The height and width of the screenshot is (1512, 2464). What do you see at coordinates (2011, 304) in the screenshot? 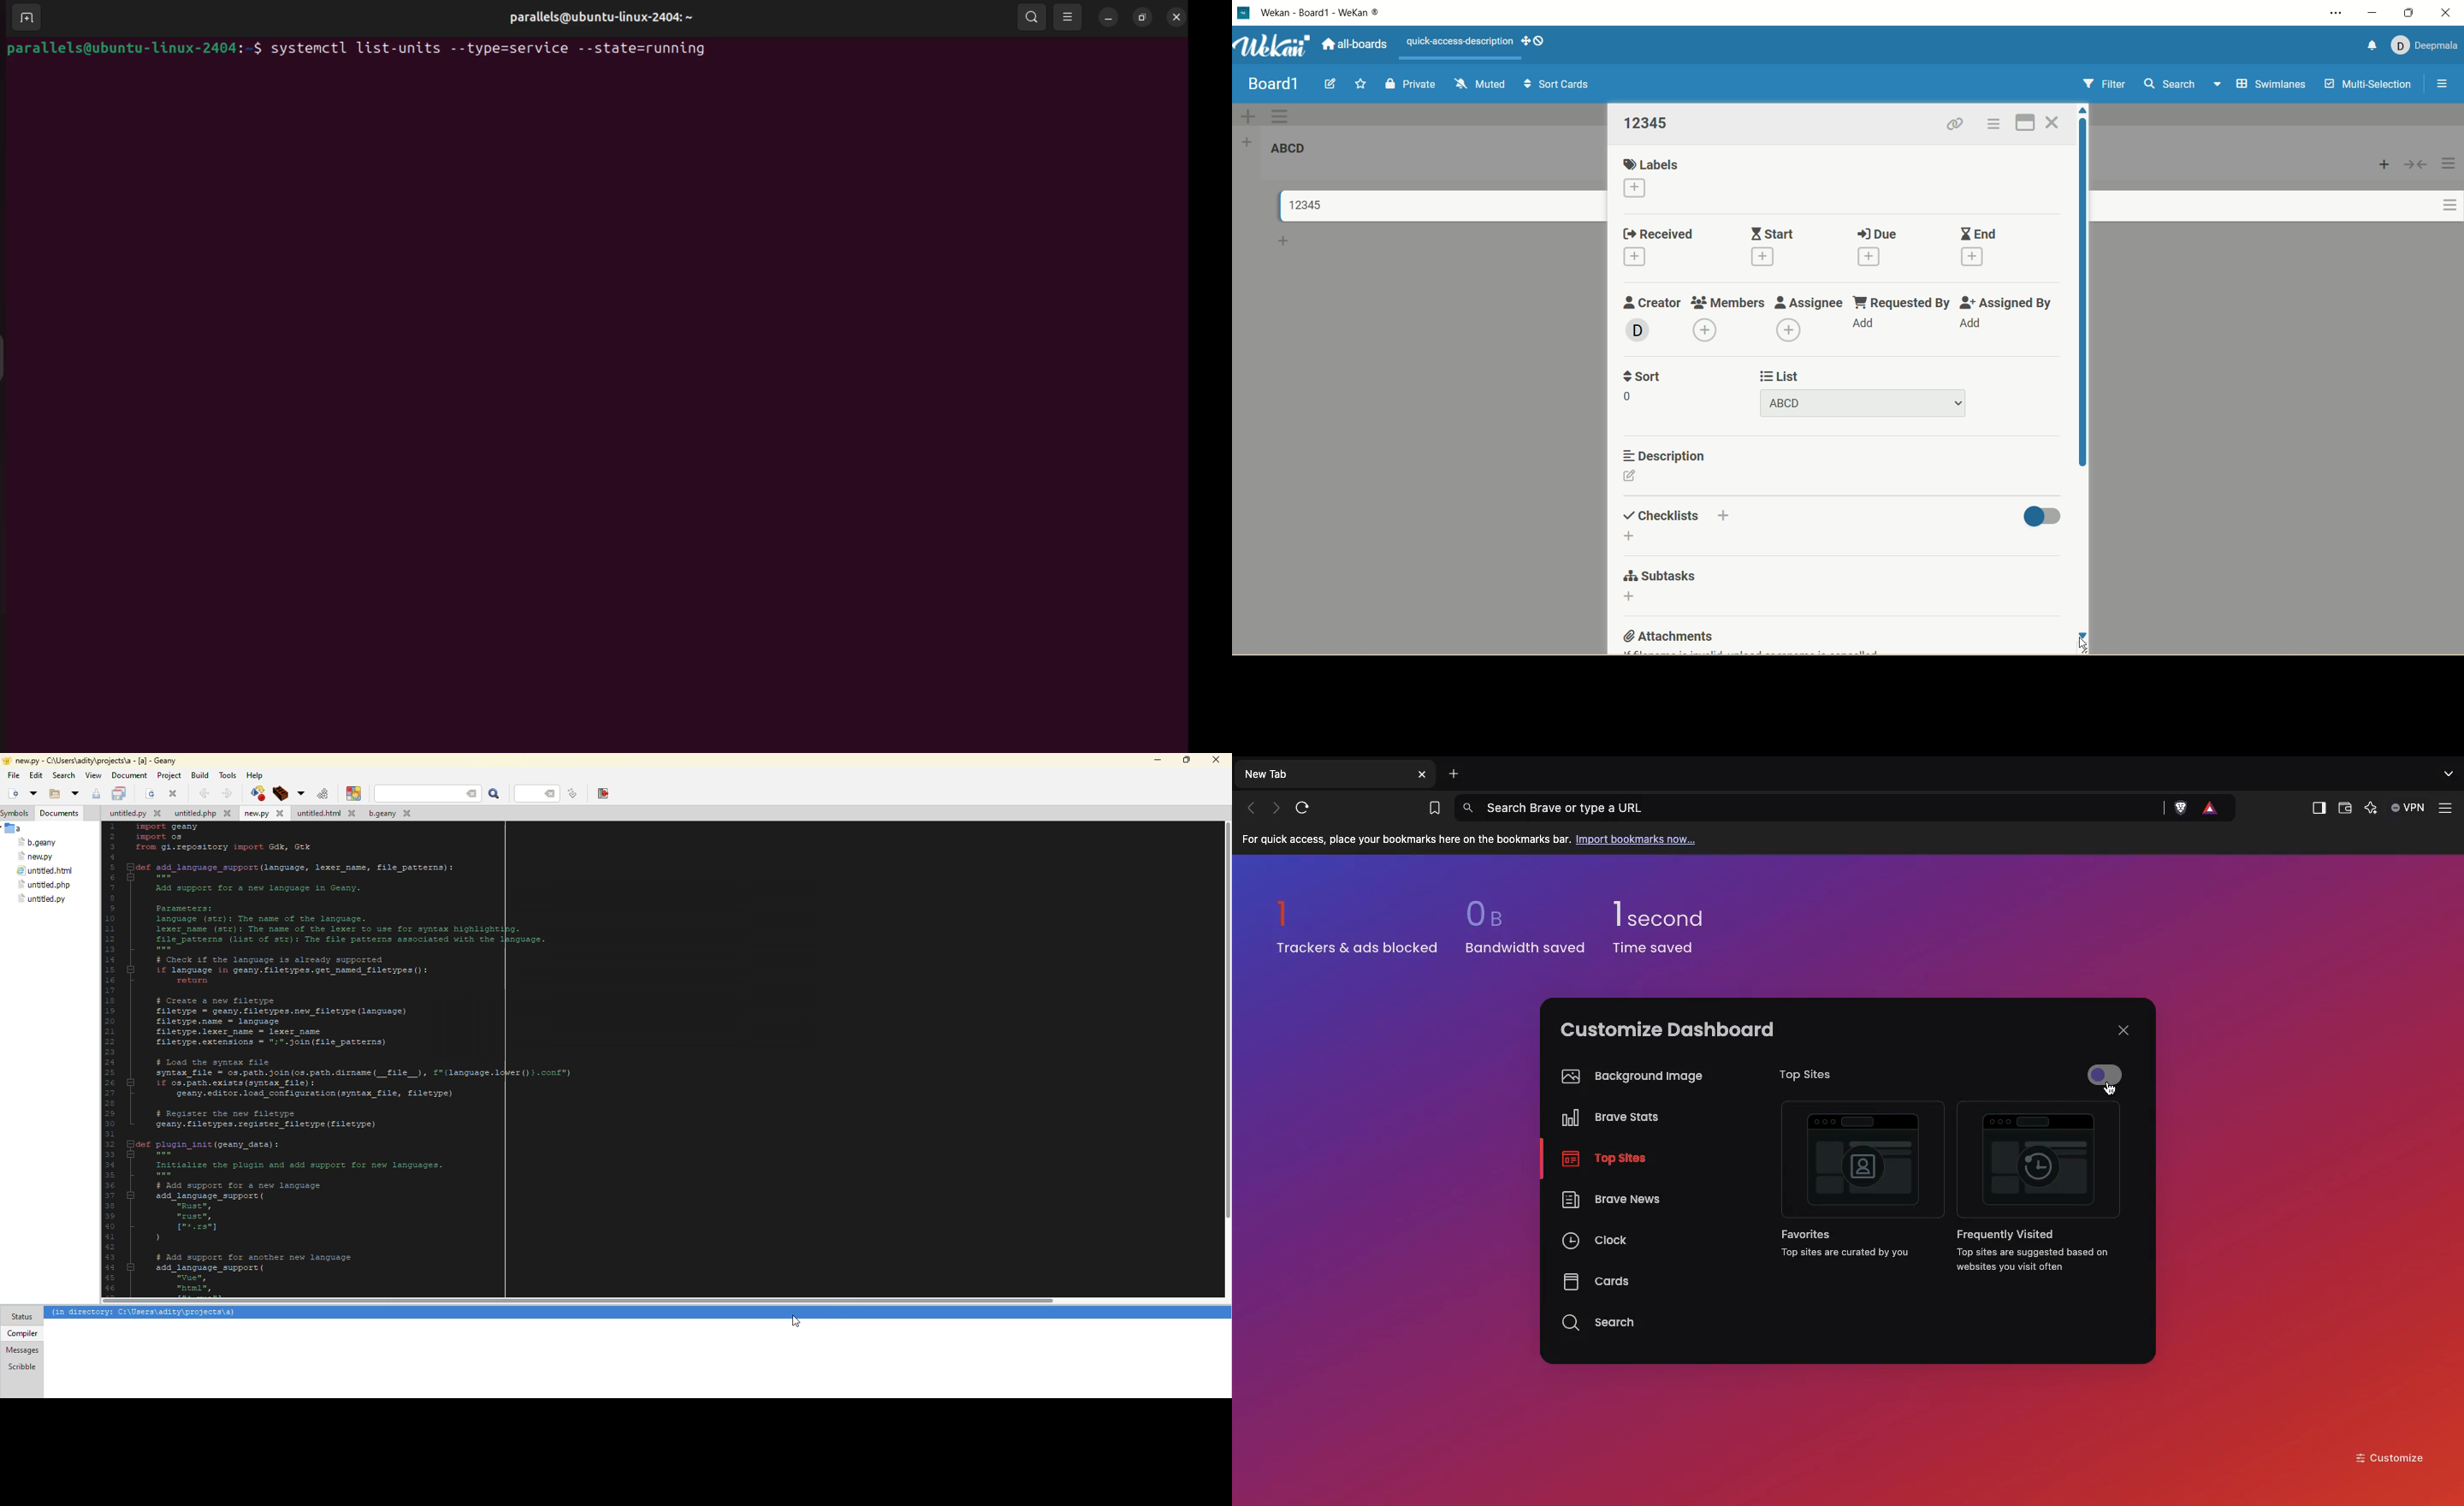
I see `assigned by` at bounding box center [2011, 304].